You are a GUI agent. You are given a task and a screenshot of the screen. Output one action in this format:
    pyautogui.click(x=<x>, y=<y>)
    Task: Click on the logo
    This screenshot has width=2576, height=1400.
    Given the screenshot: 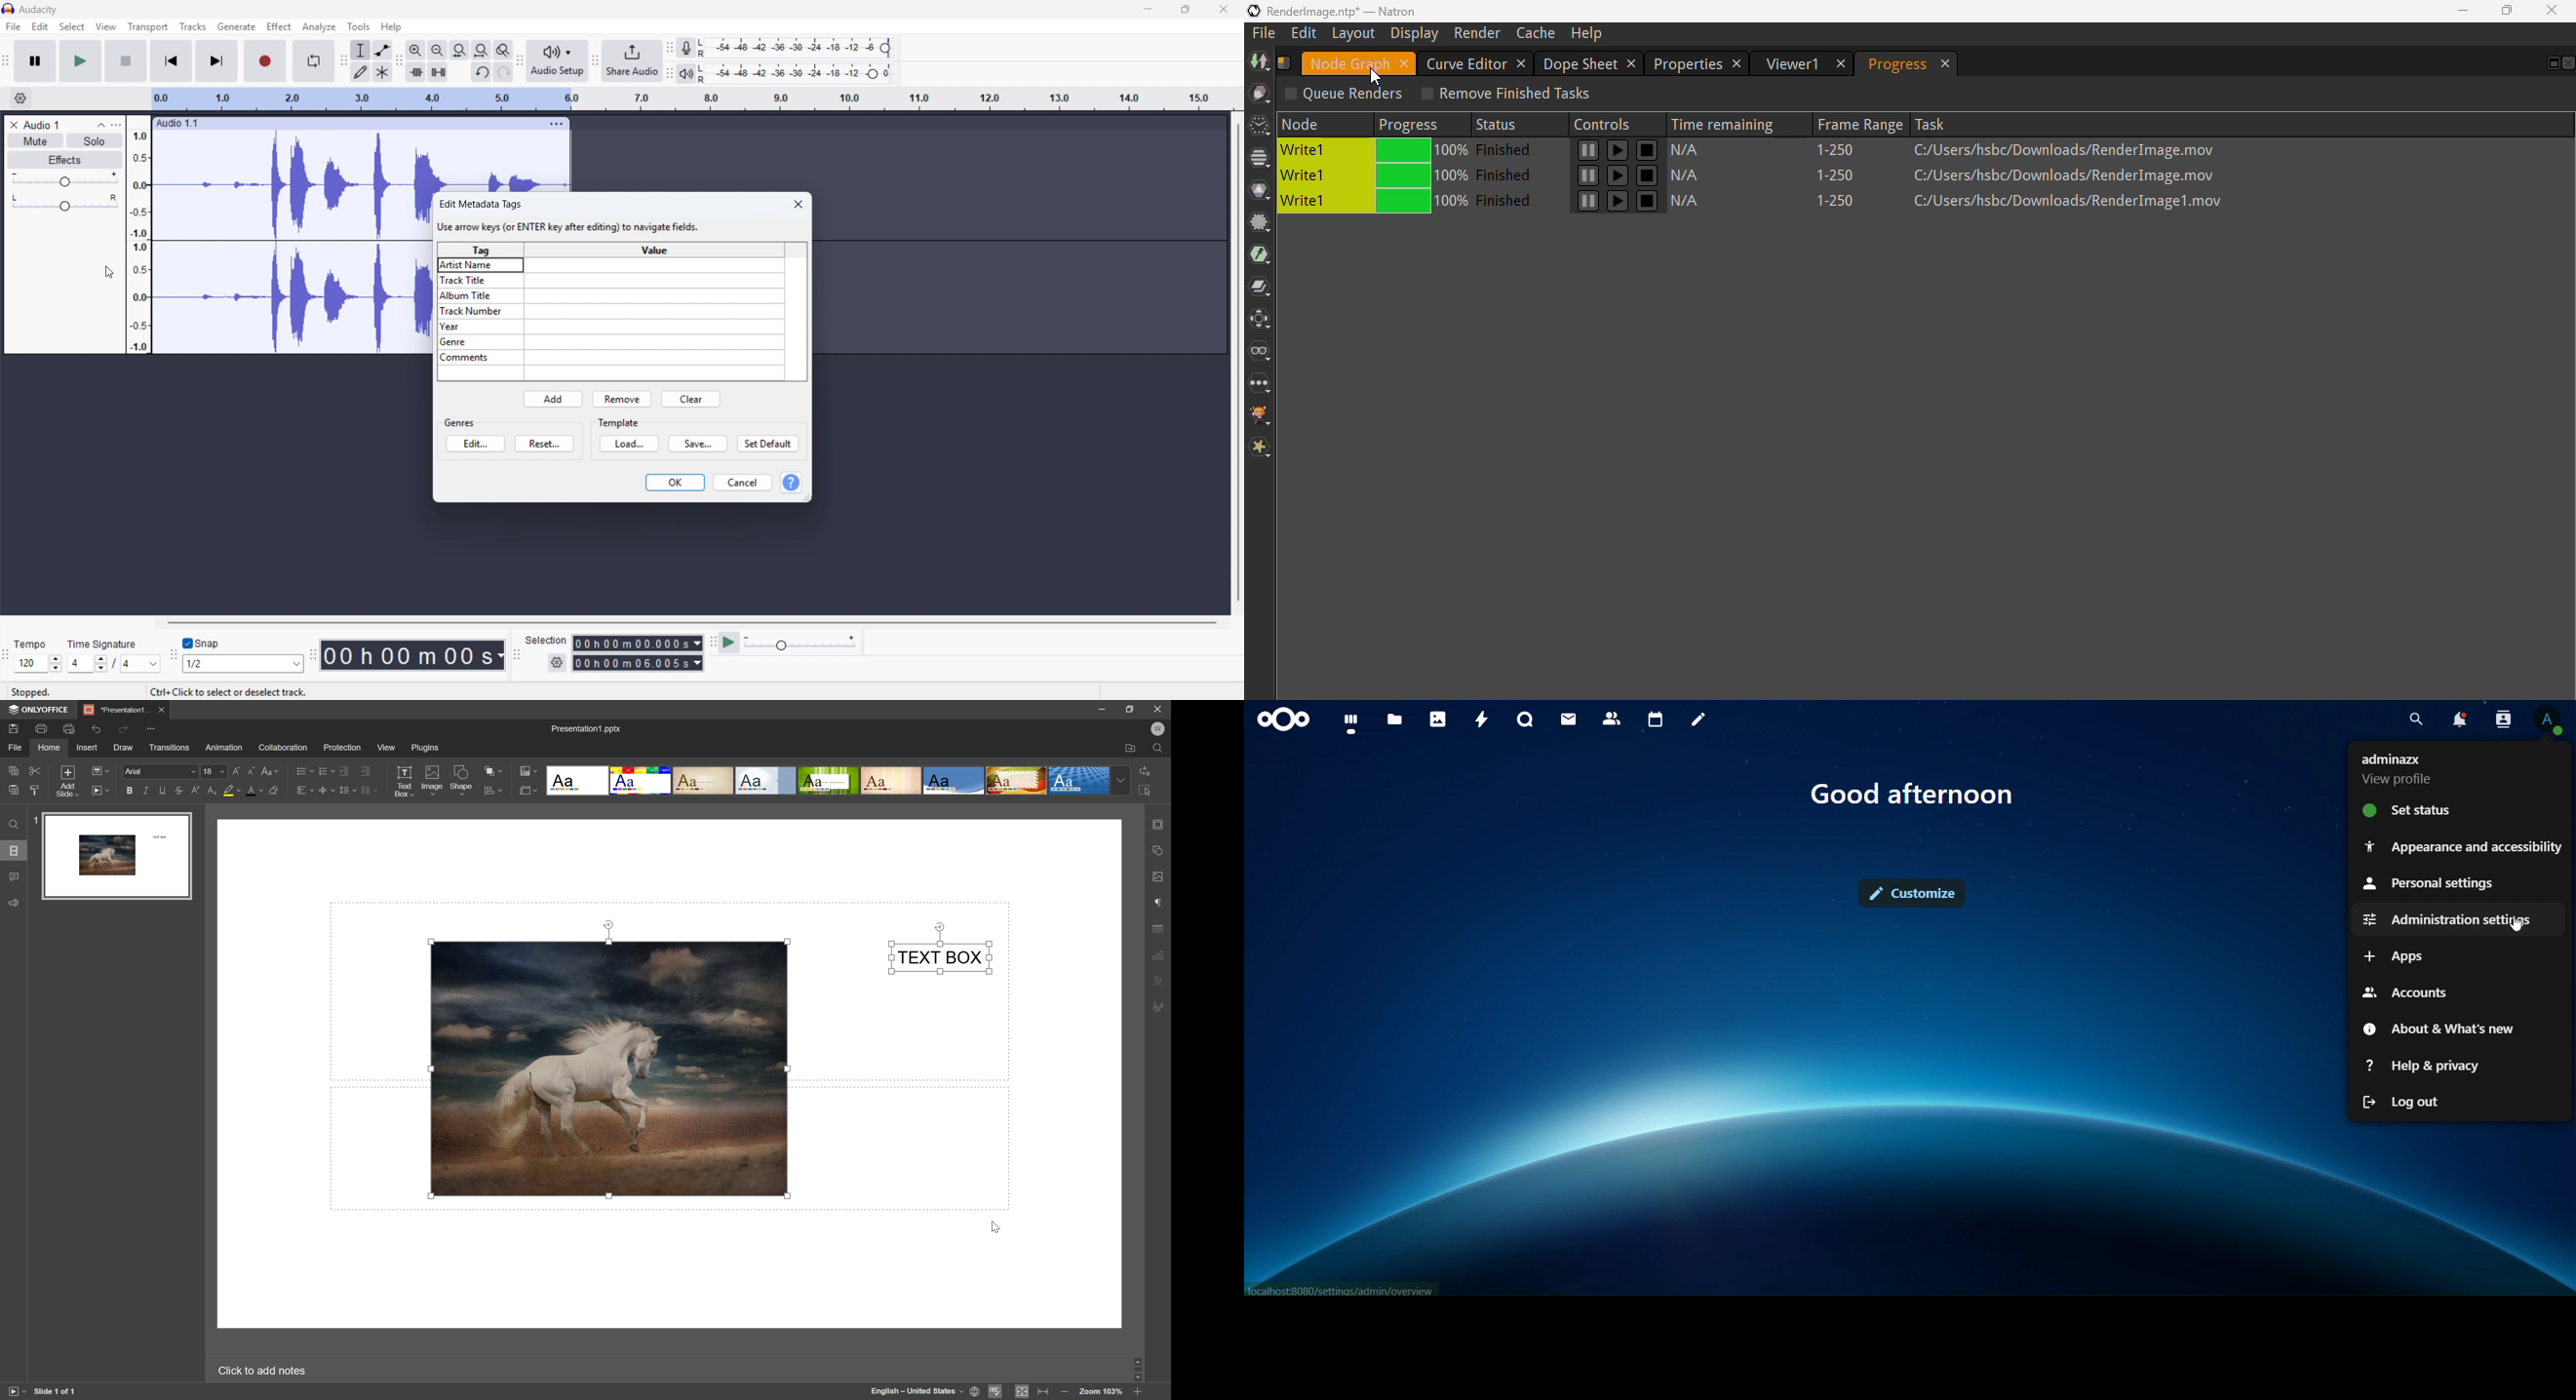 What is the action you would take?
    pyautogui.click(x=9, y=8)
    